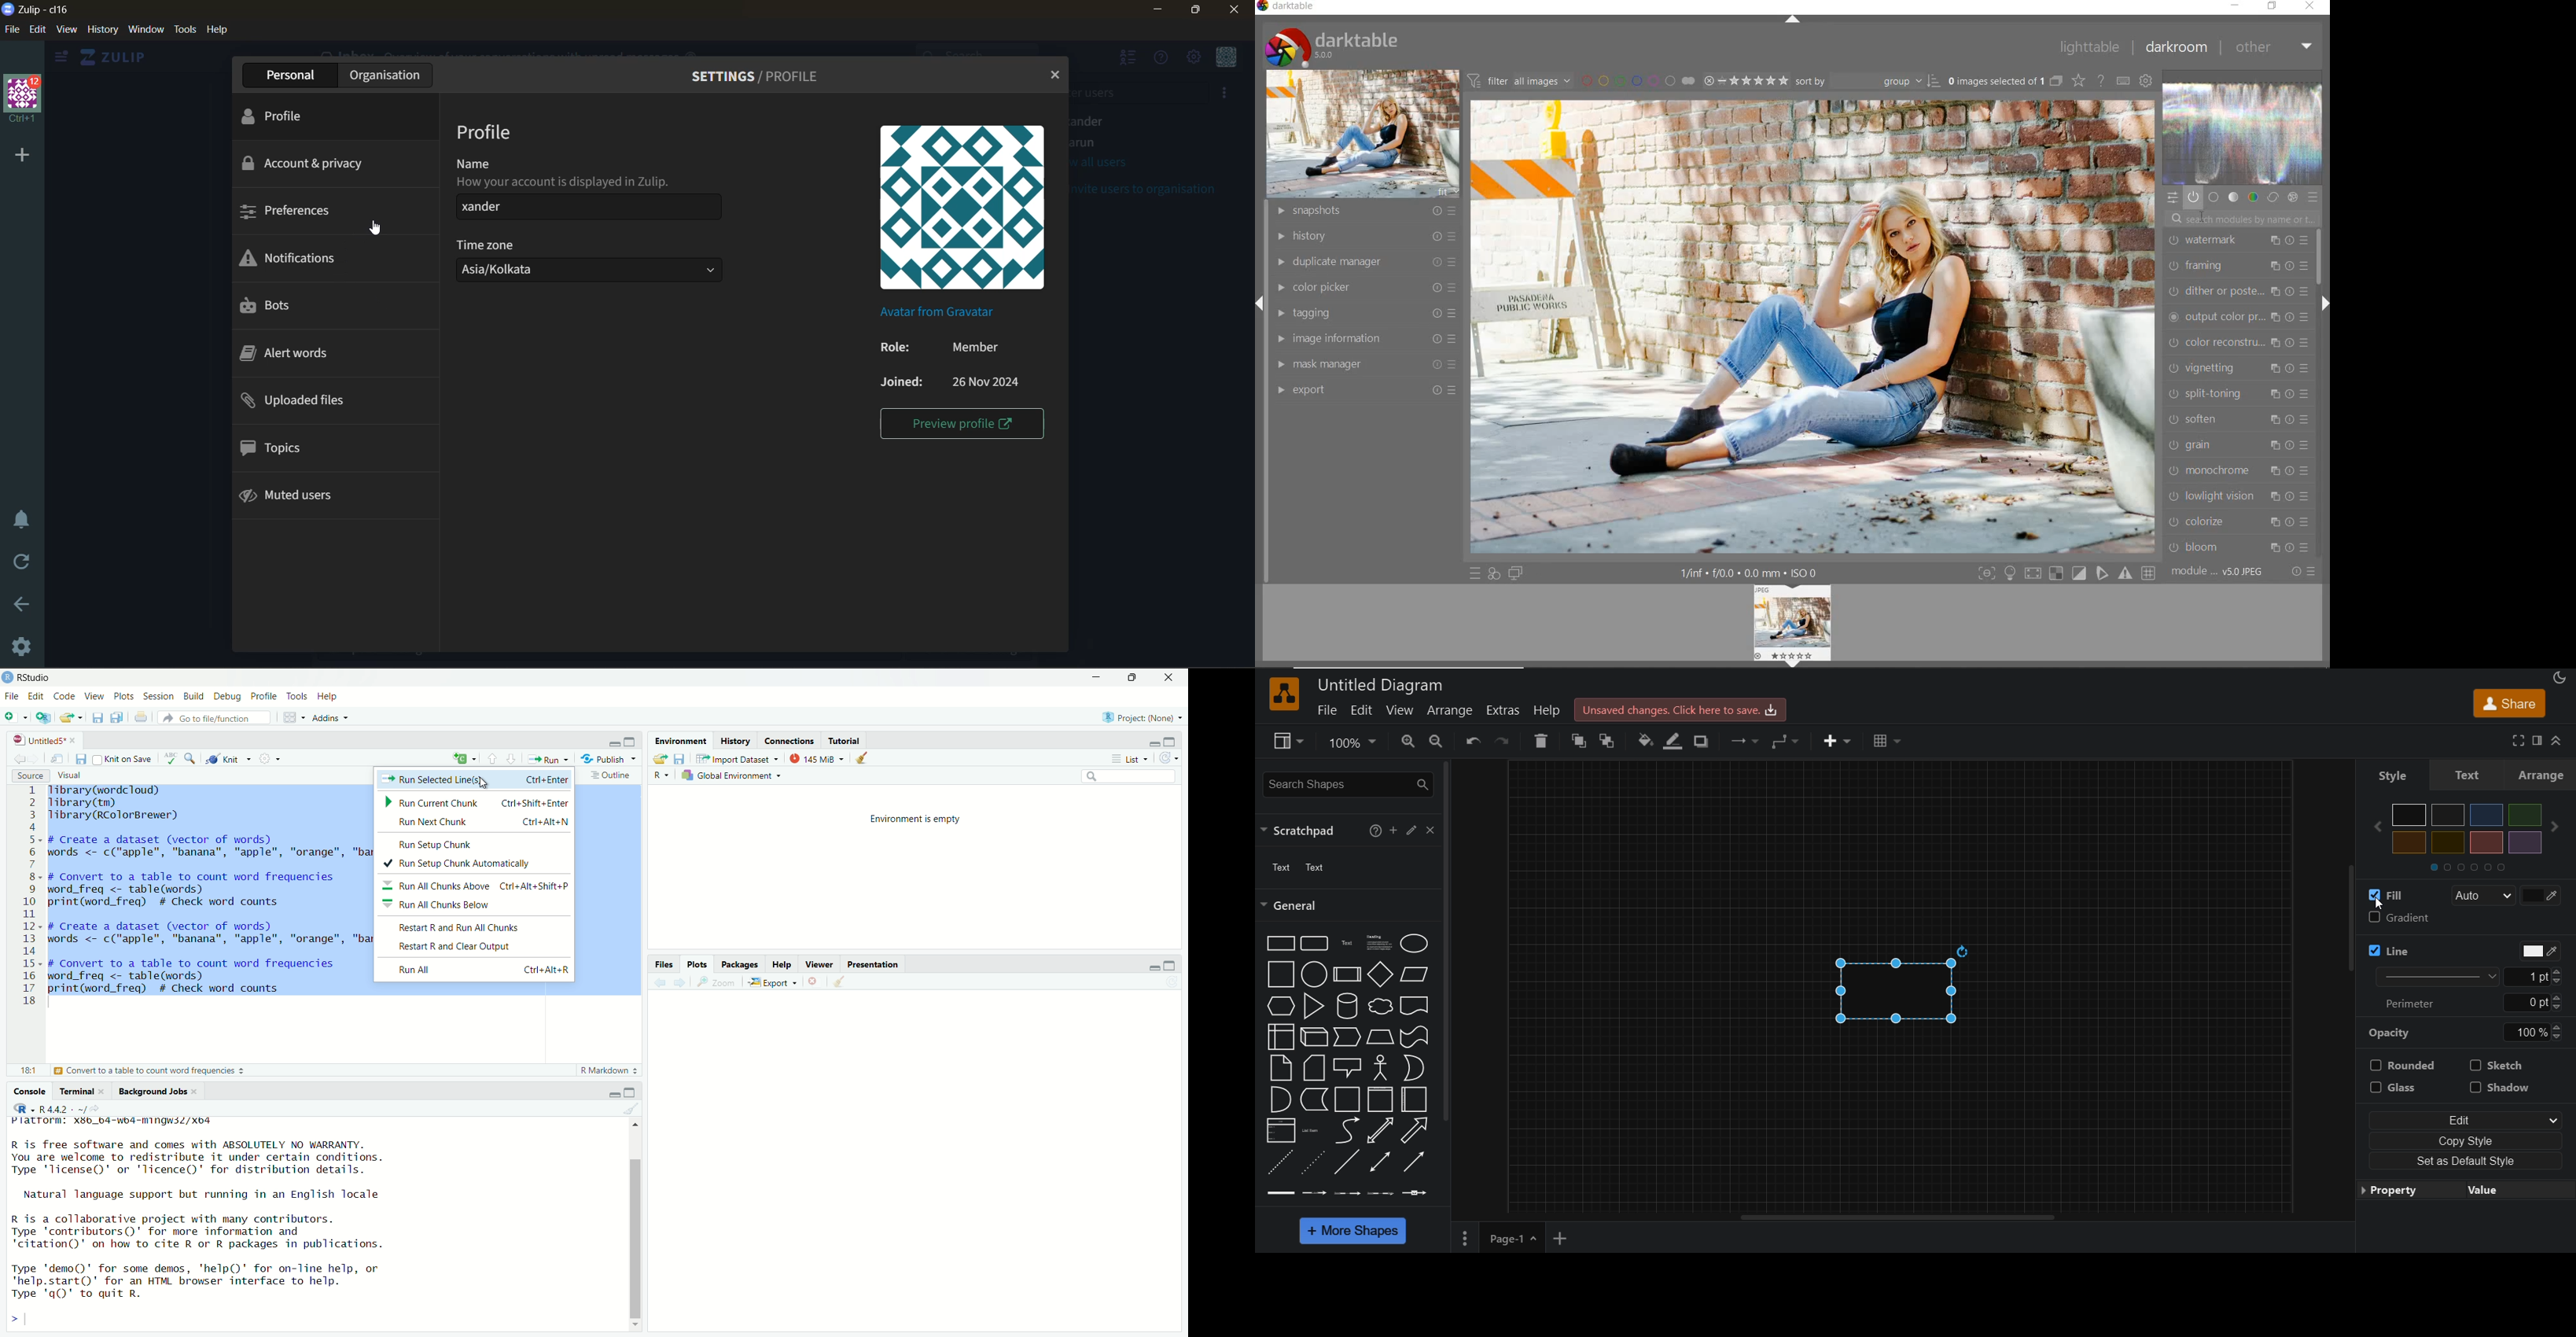 The height and width of the screenshot is (1344, 2576). I want to click on bloom, so click(2236, 546).